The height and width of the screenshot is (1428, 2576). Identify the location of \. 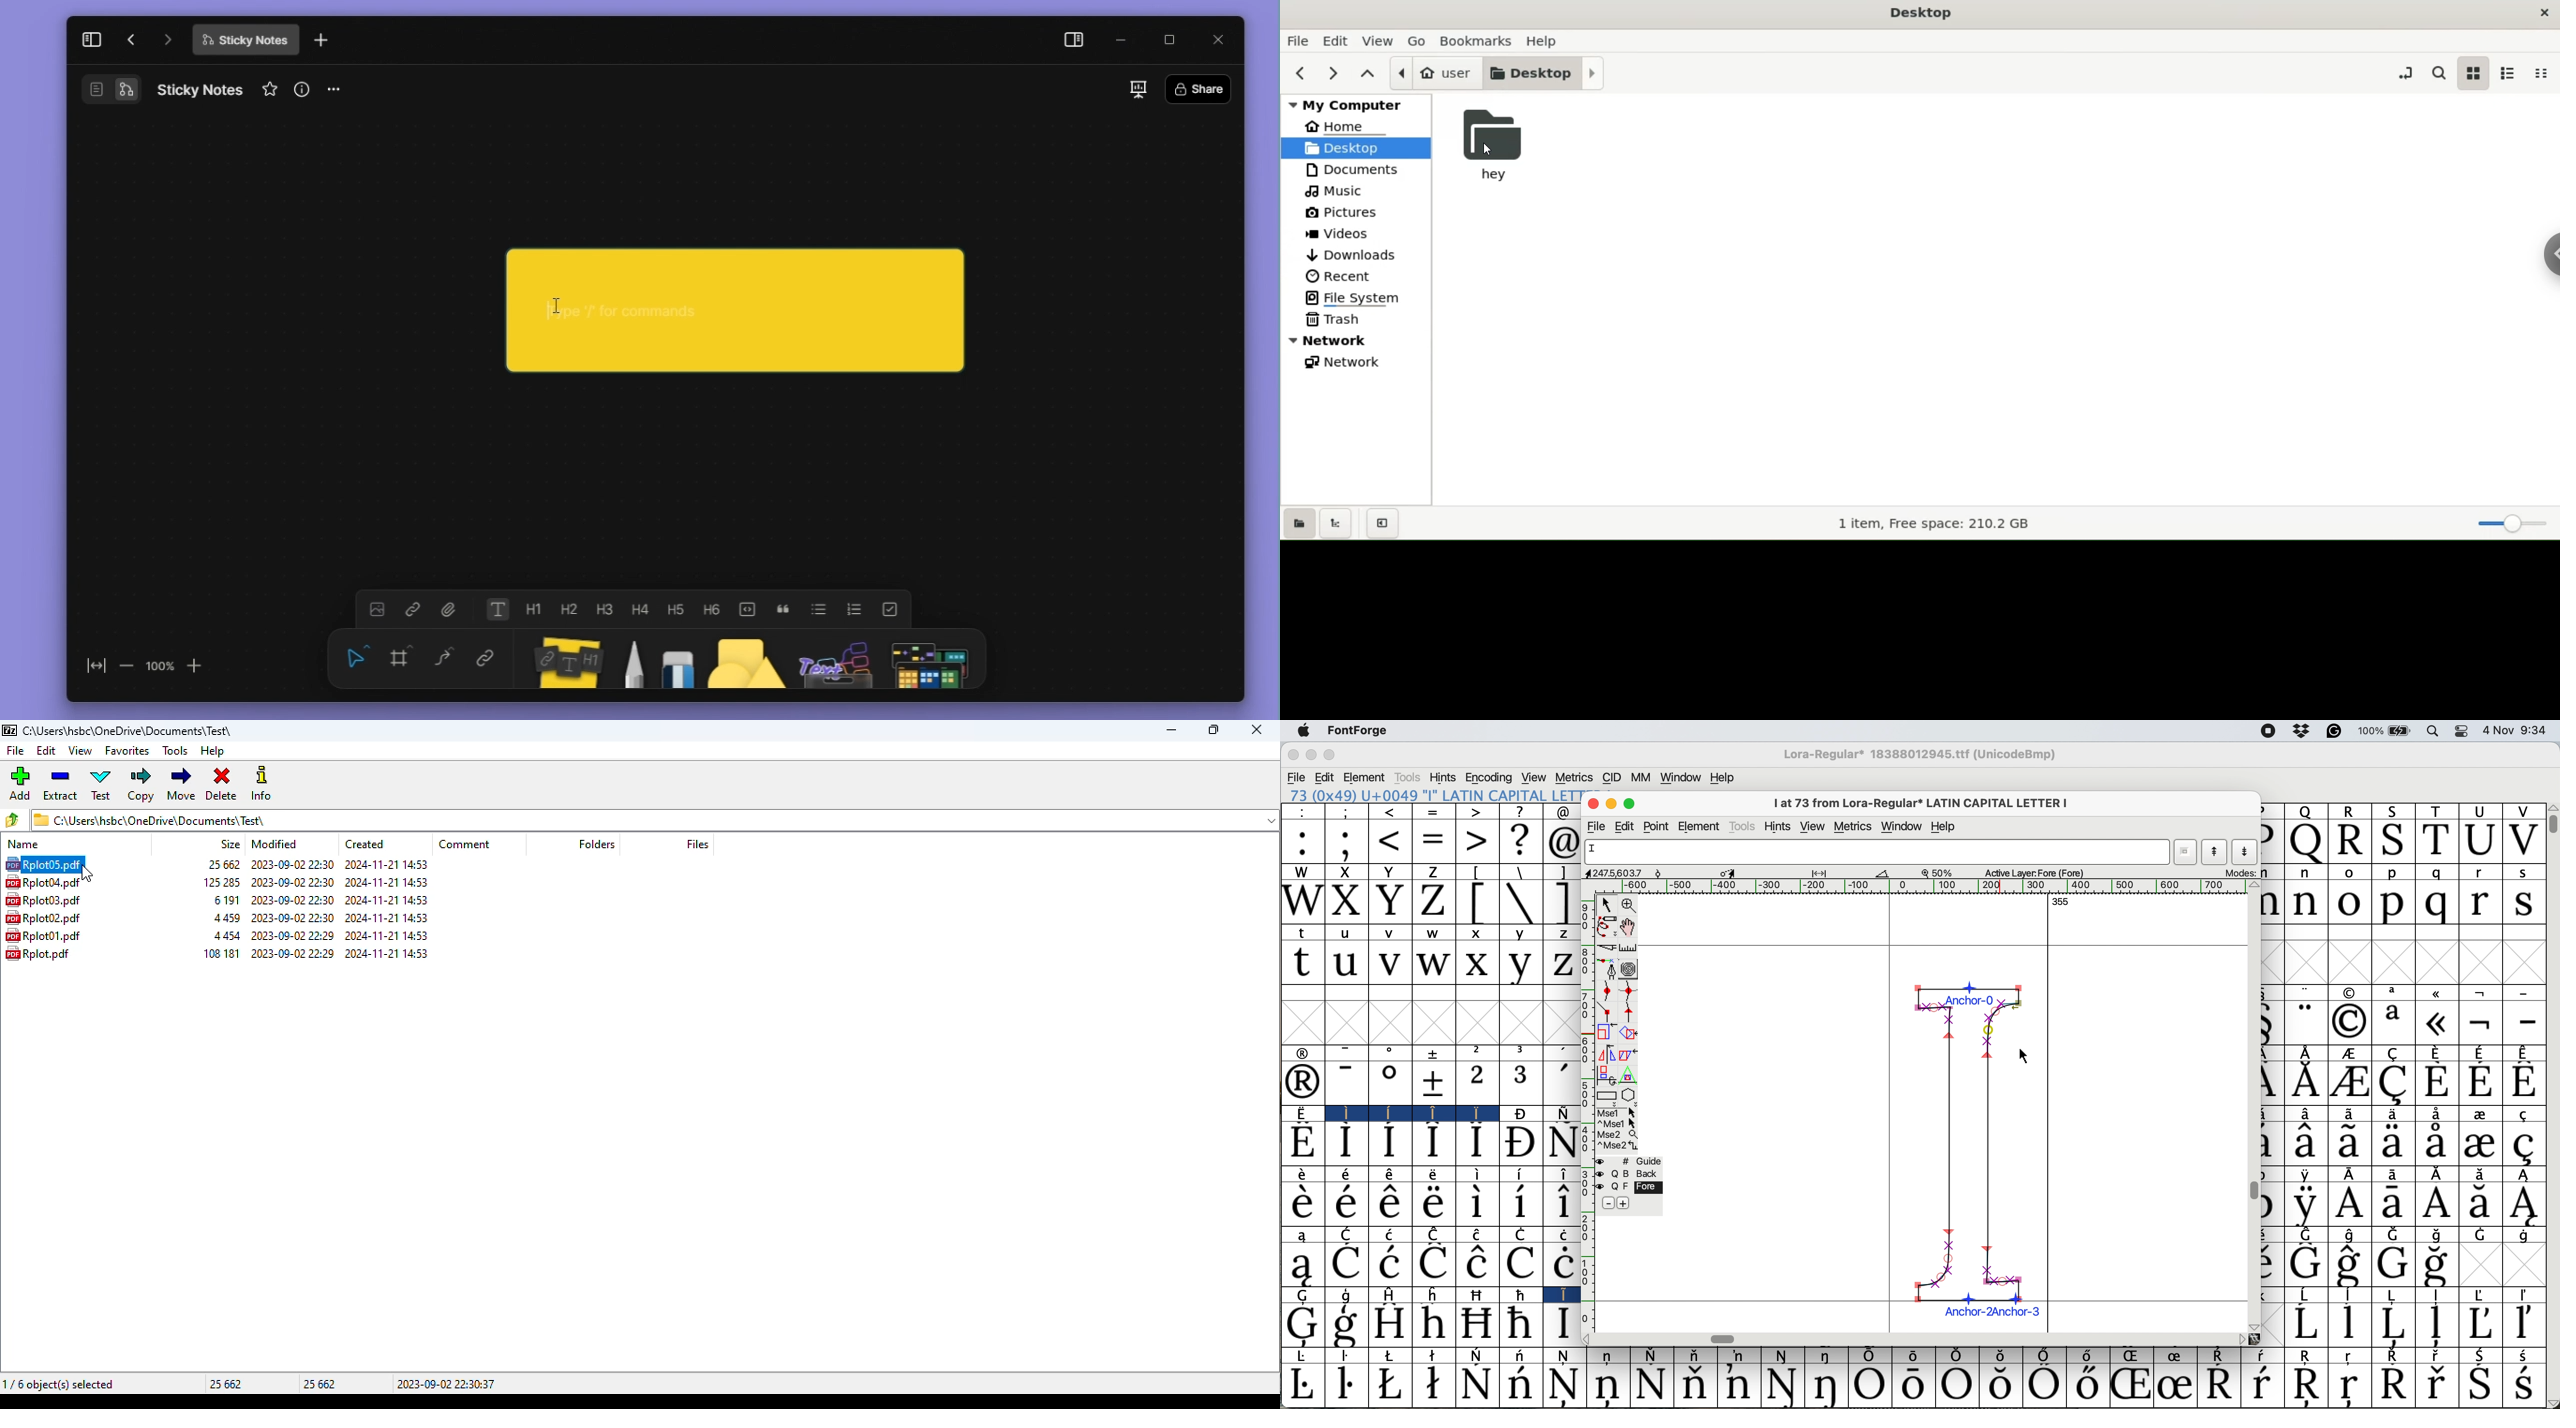
(1519, 872).